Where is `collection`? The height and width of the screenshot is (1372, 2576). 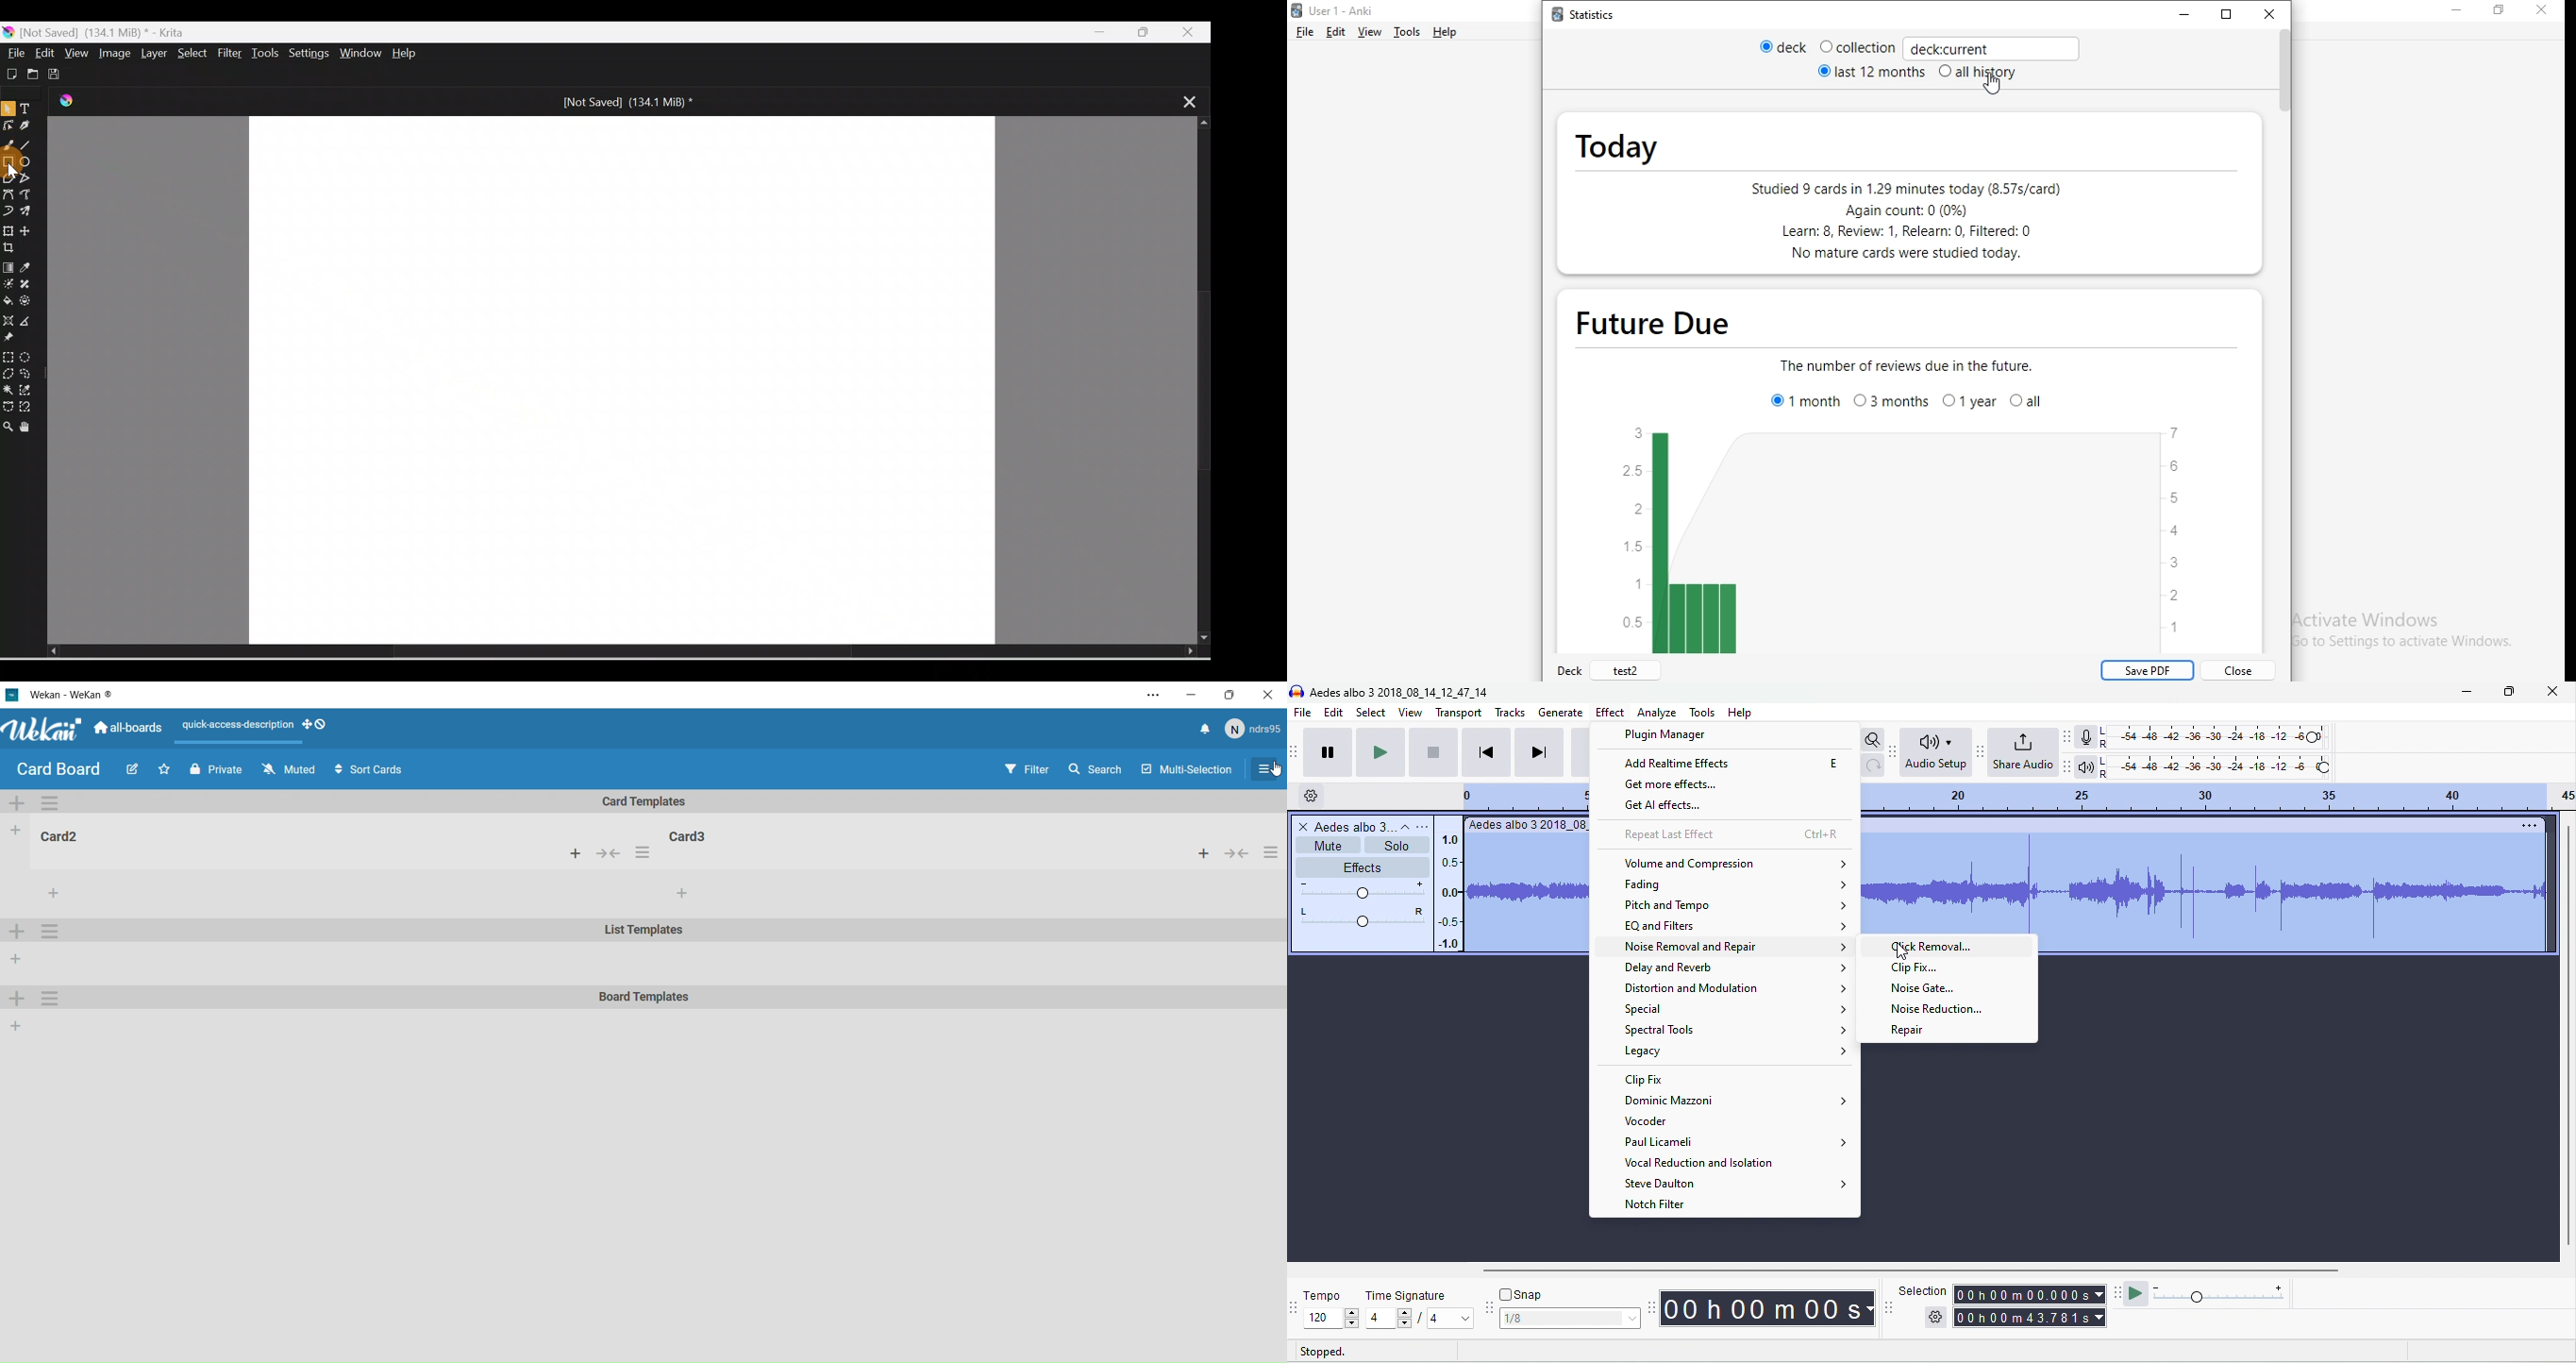 collection is located at coordinates (1855, 48).